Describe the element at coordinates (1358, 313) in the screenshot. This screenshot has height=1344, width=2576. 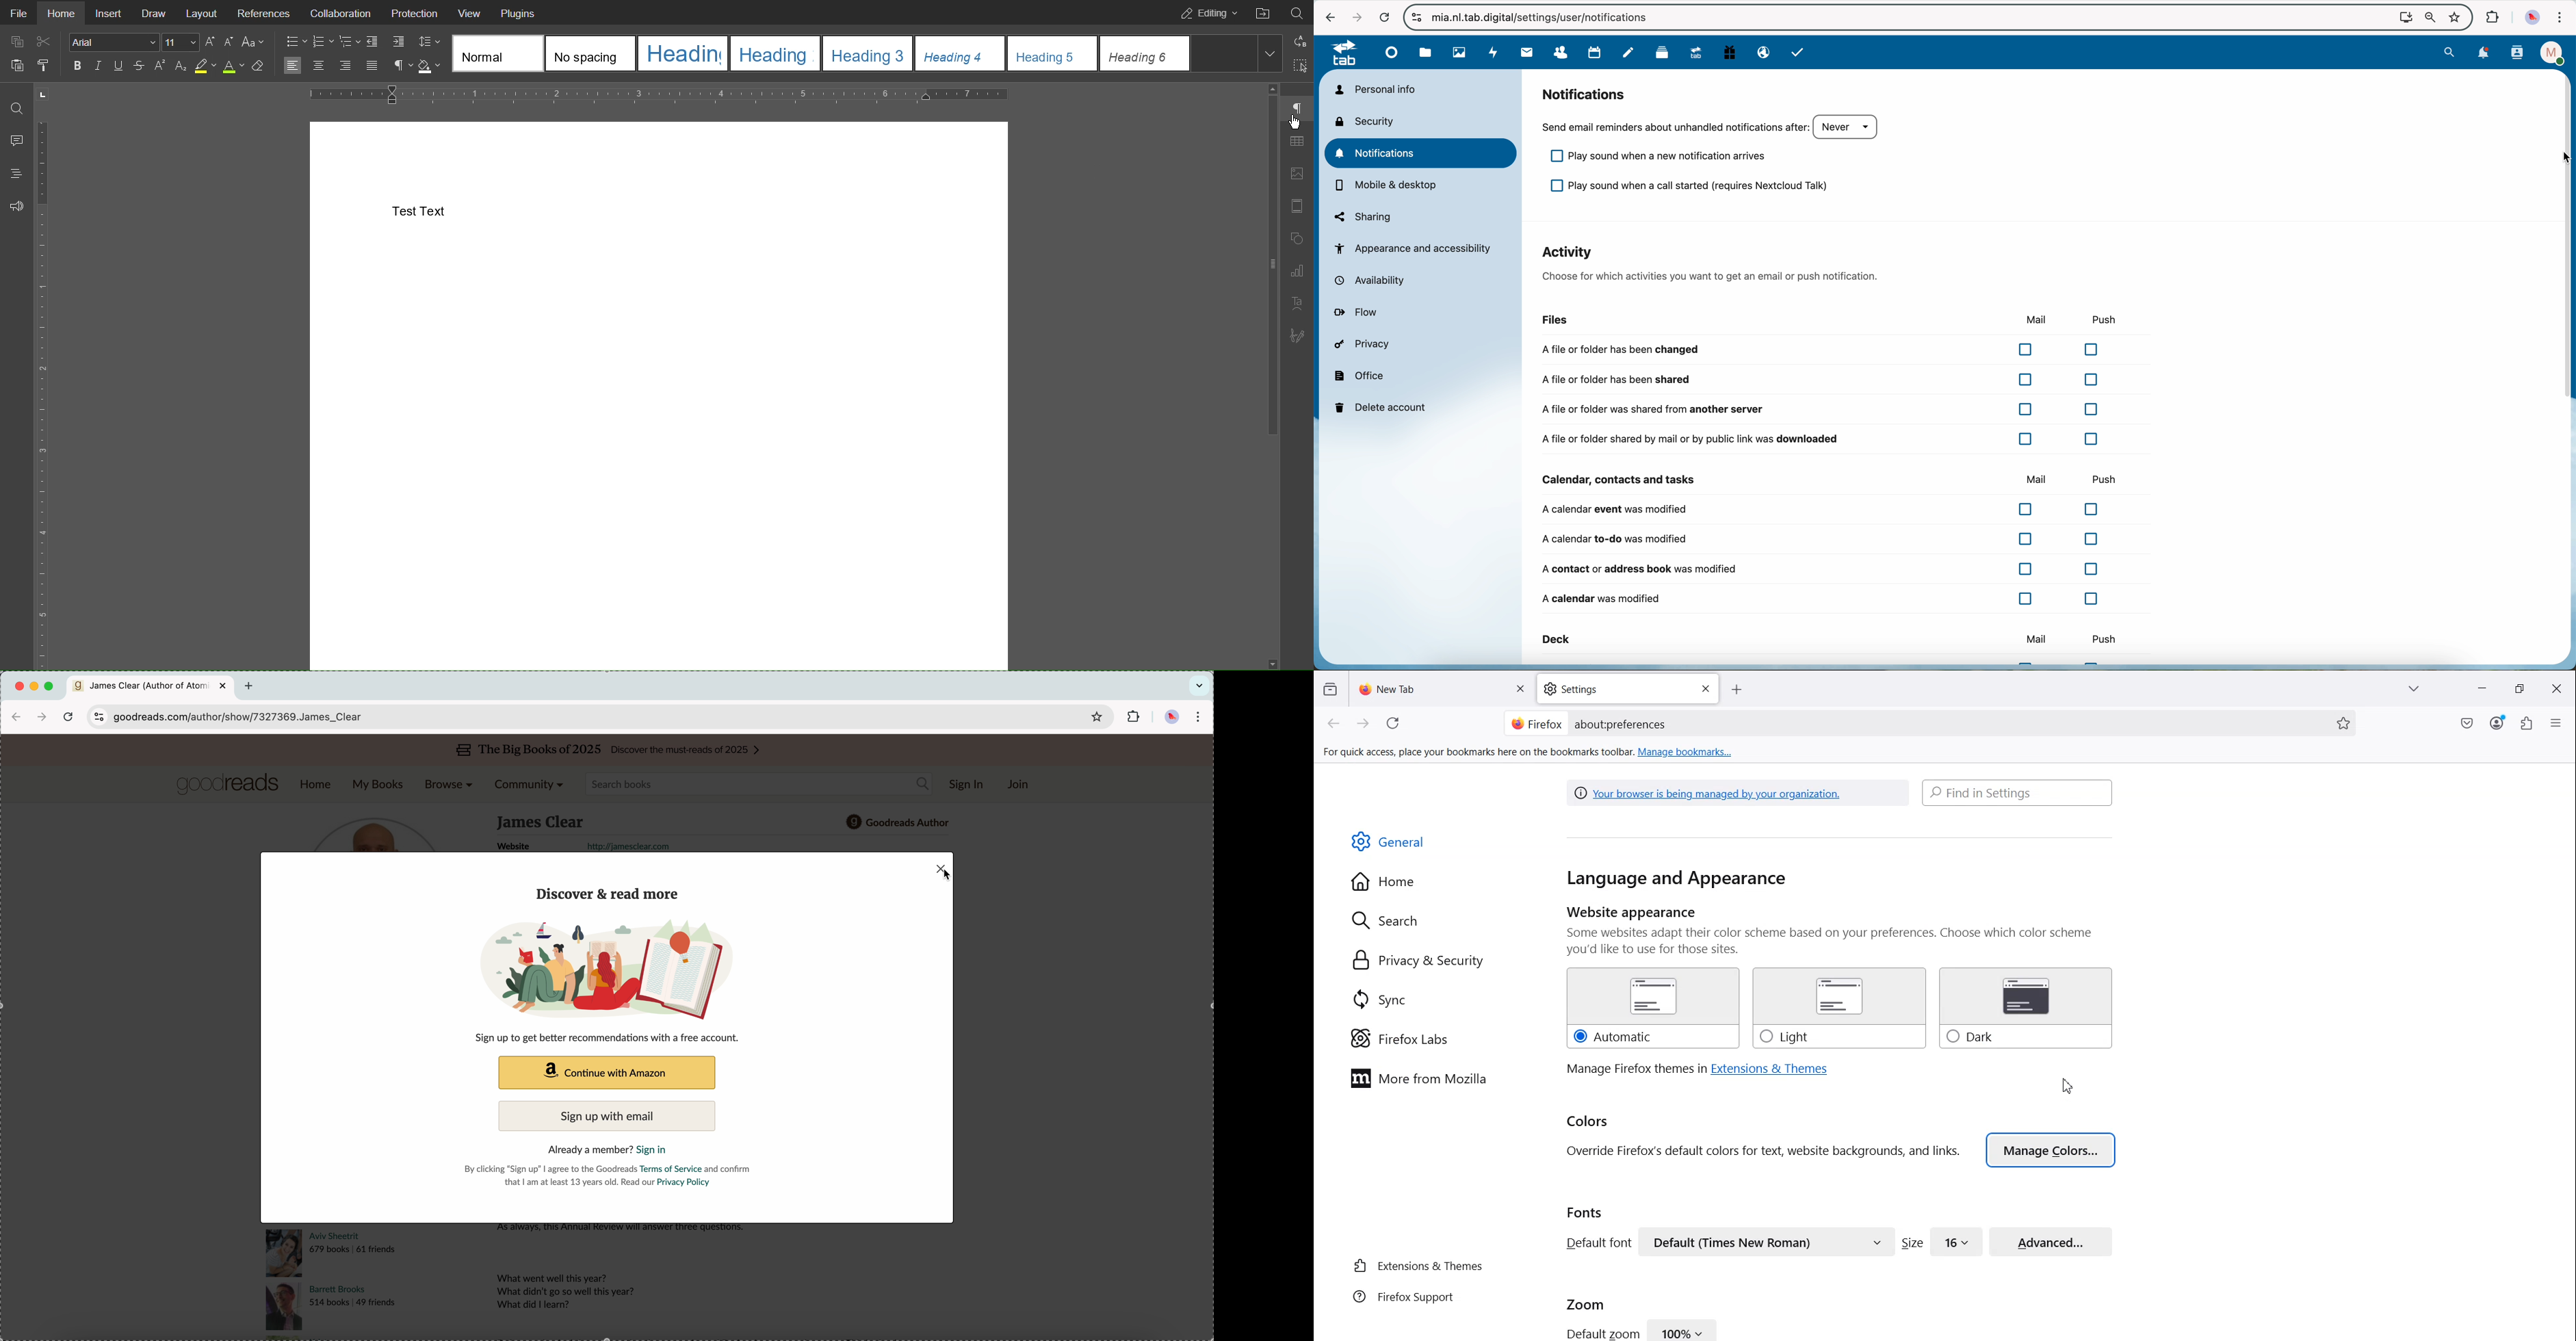
I see `flow` at that location.